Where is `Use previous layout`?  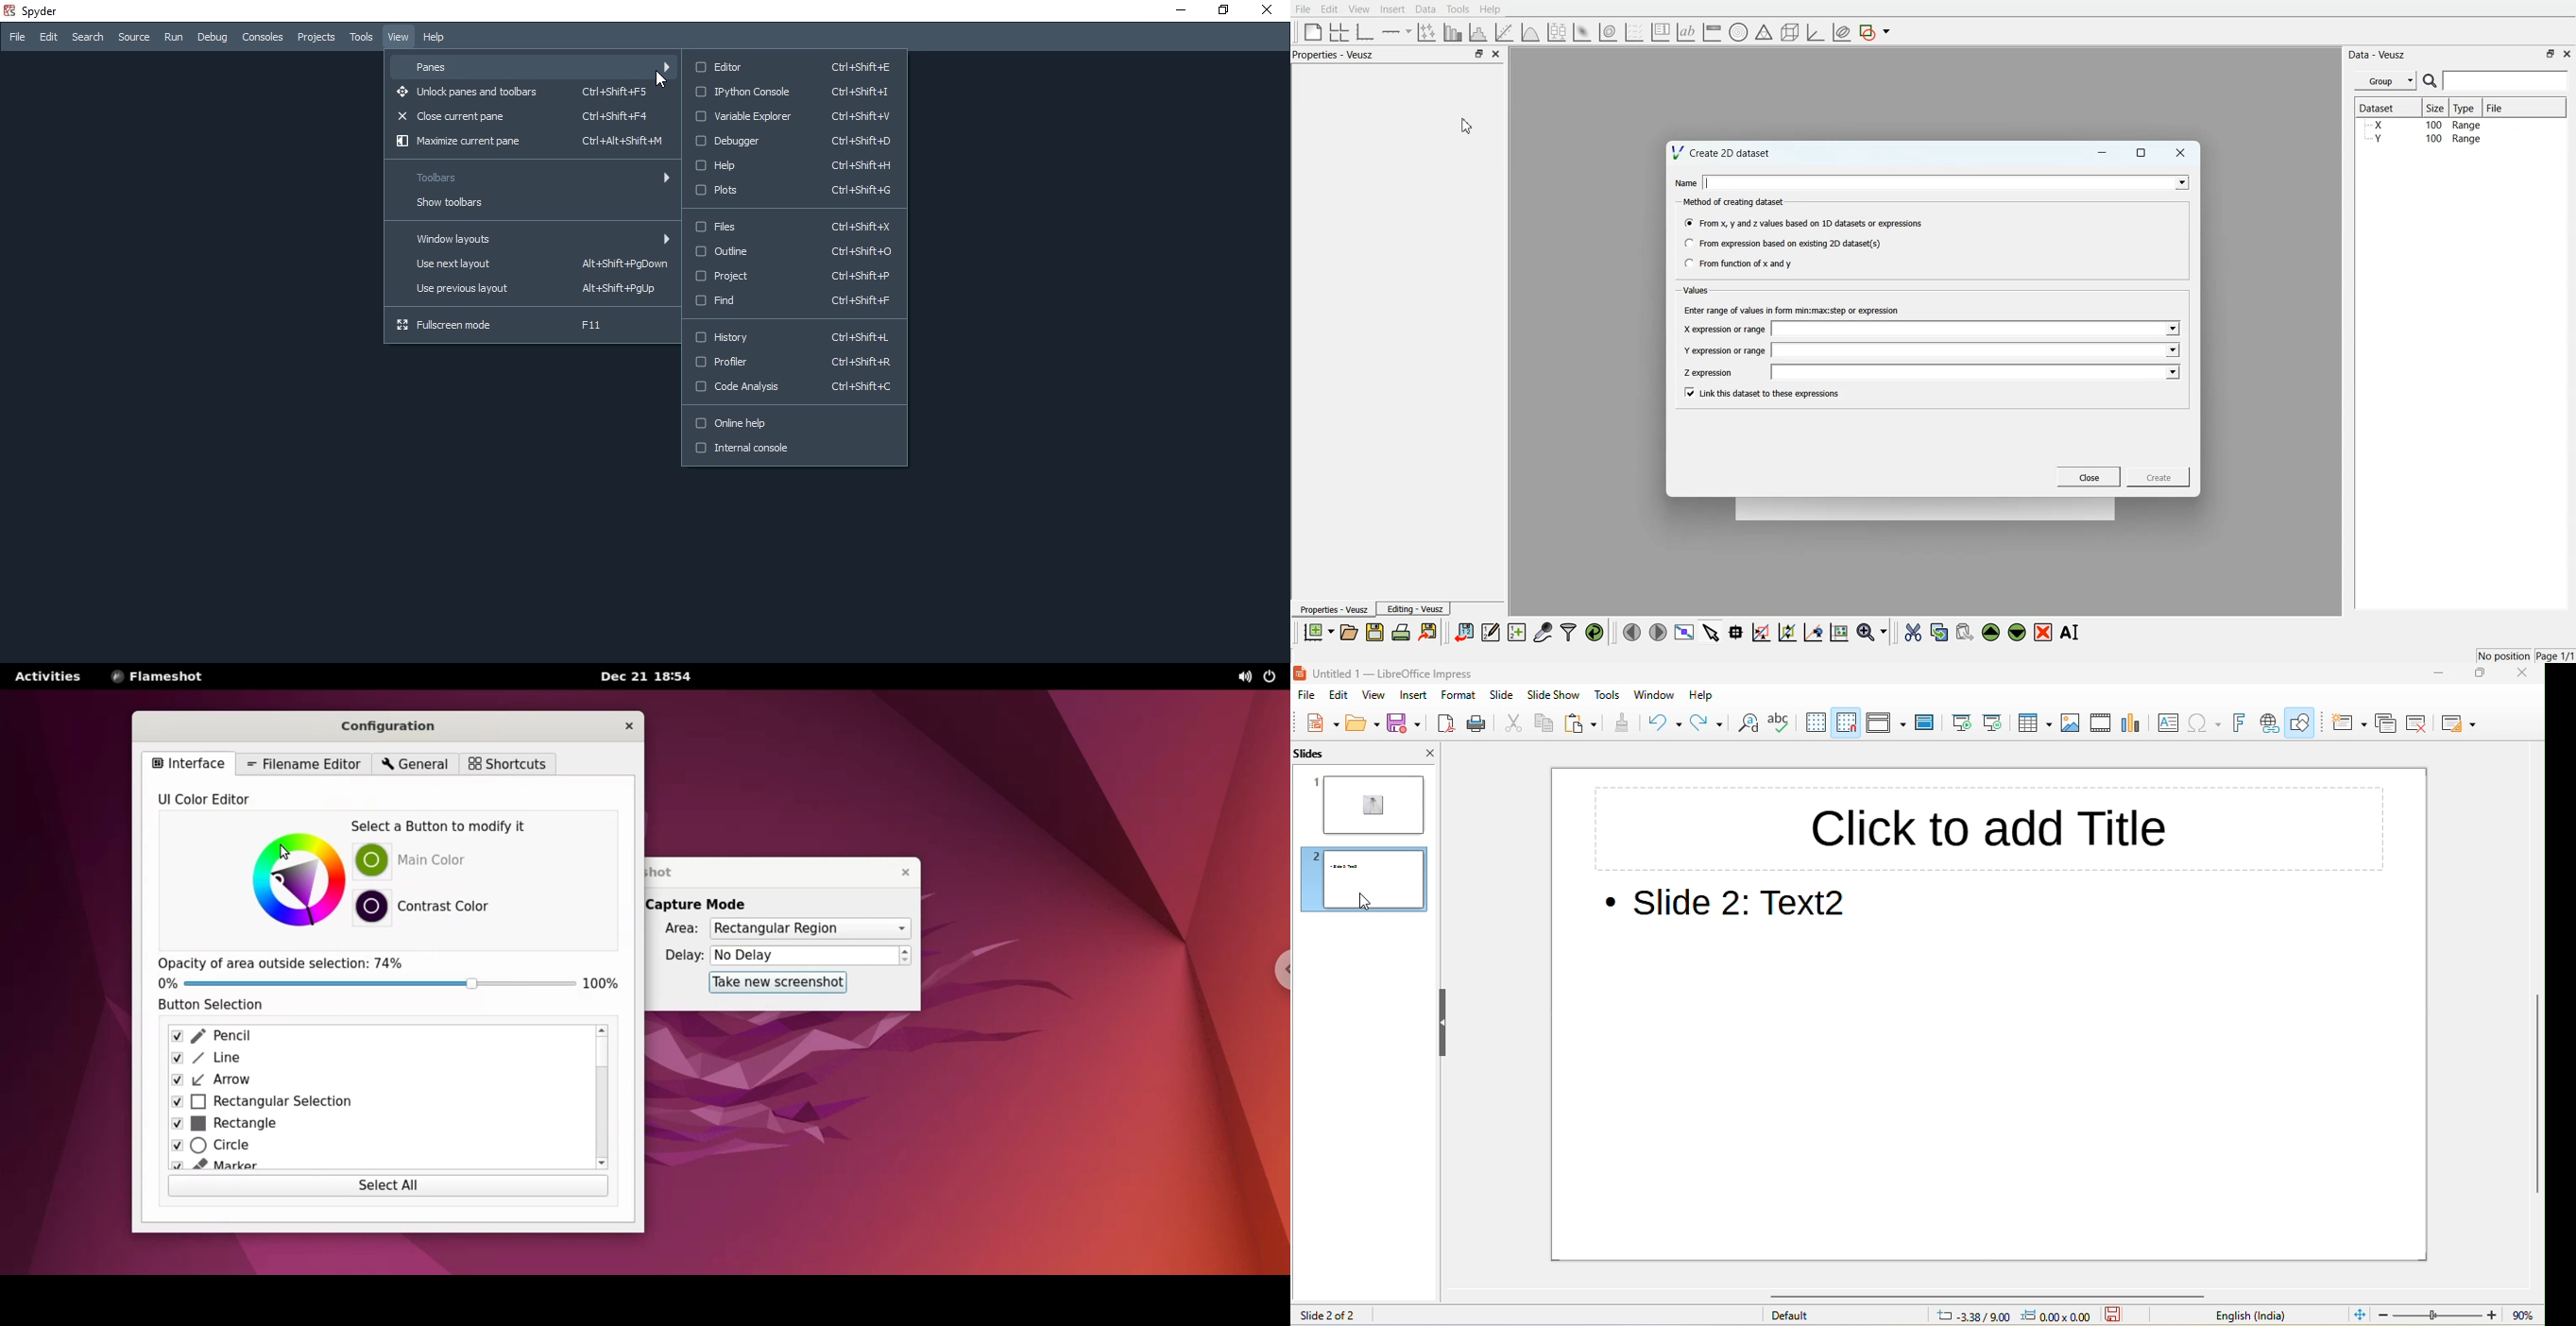 Use previous layout is located at coordinates (531, 290).